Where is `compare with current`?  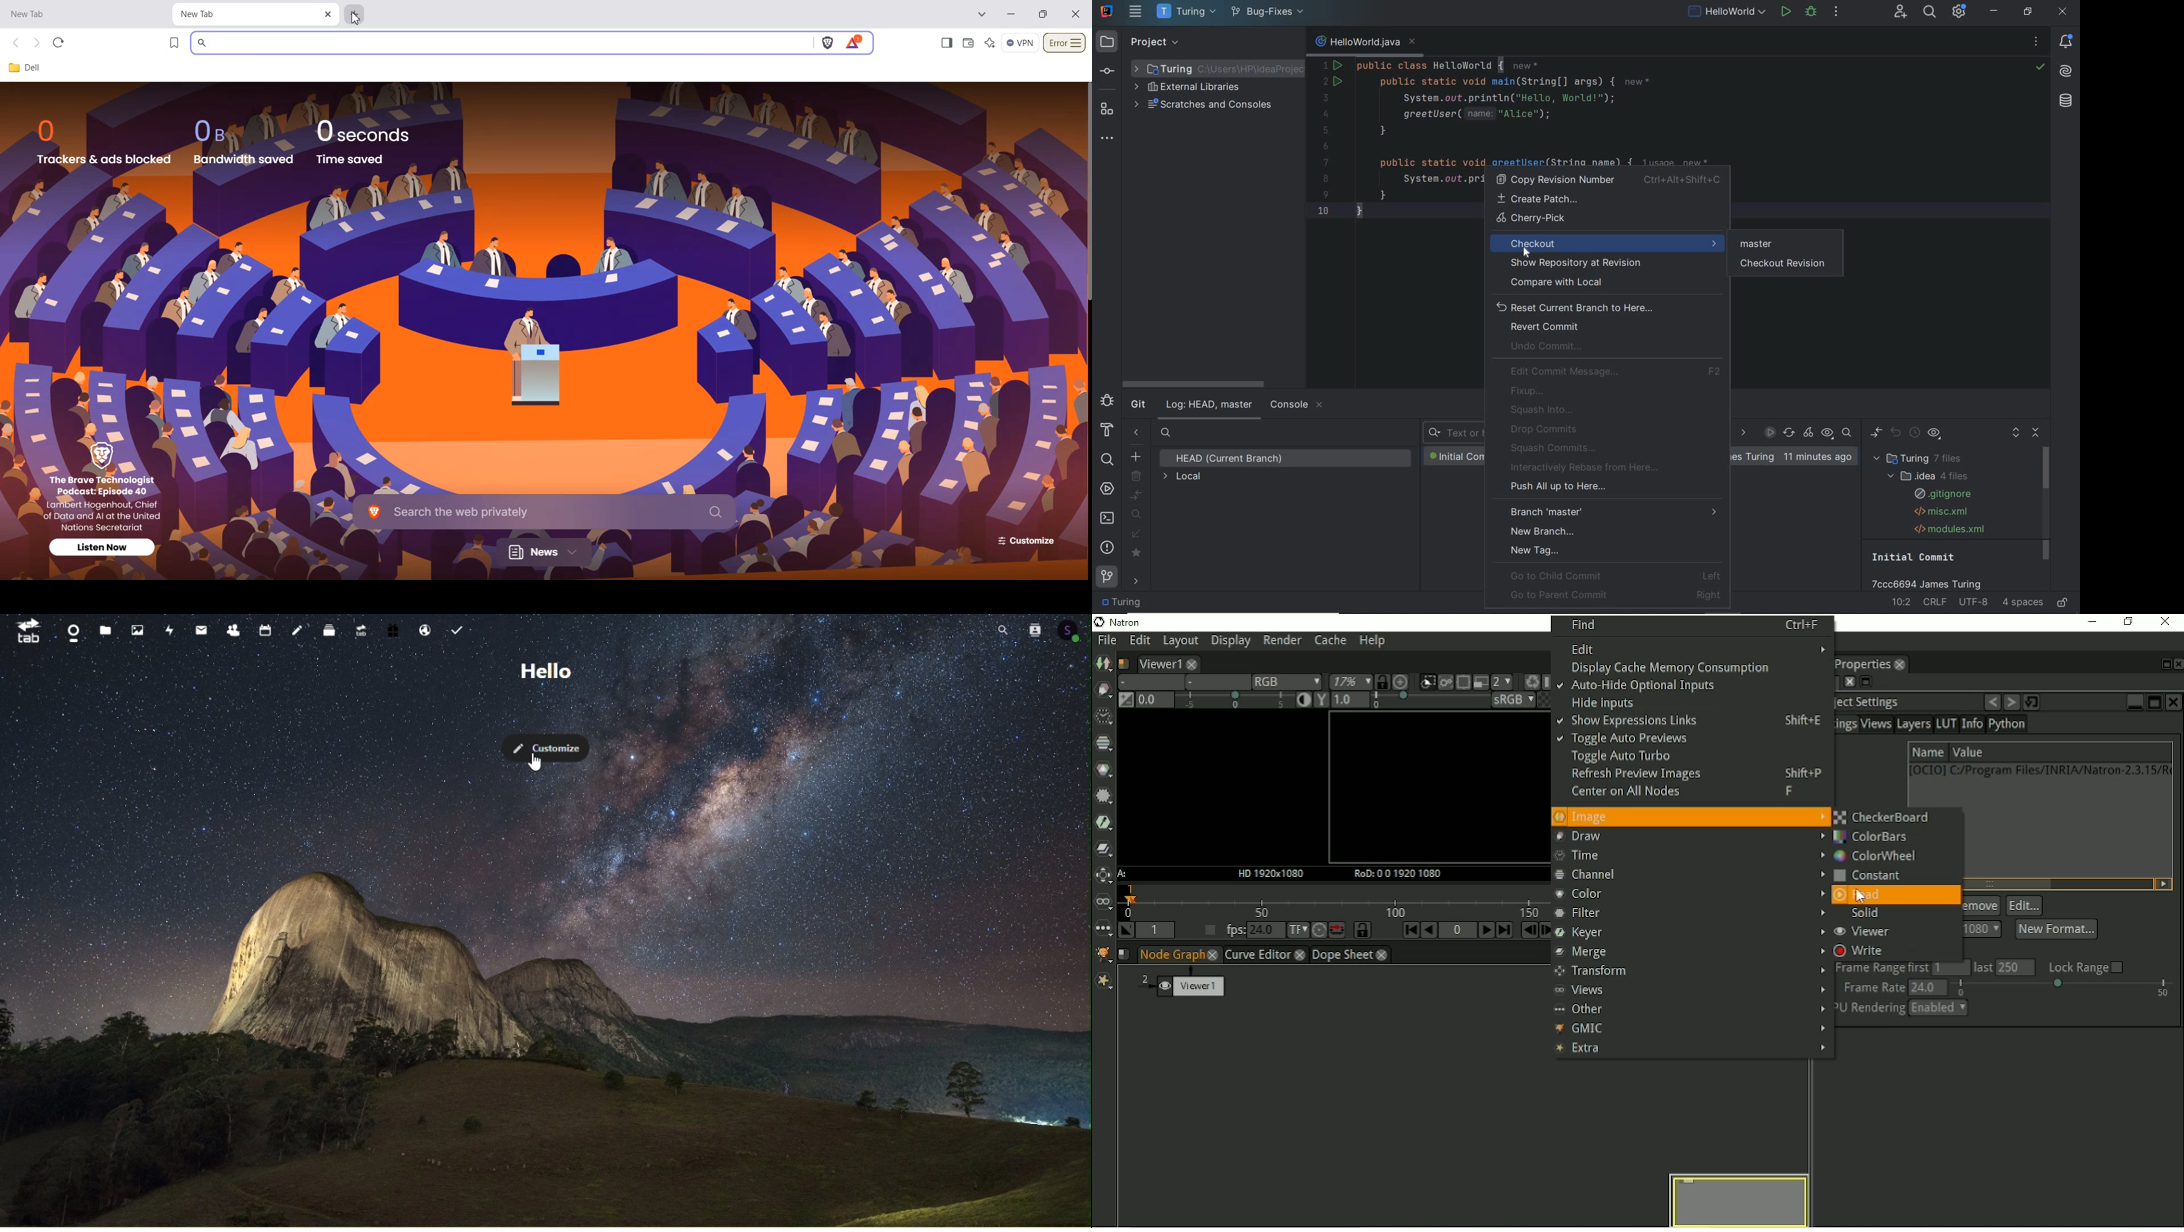
compare with current is located at coordinates (1137, 496).